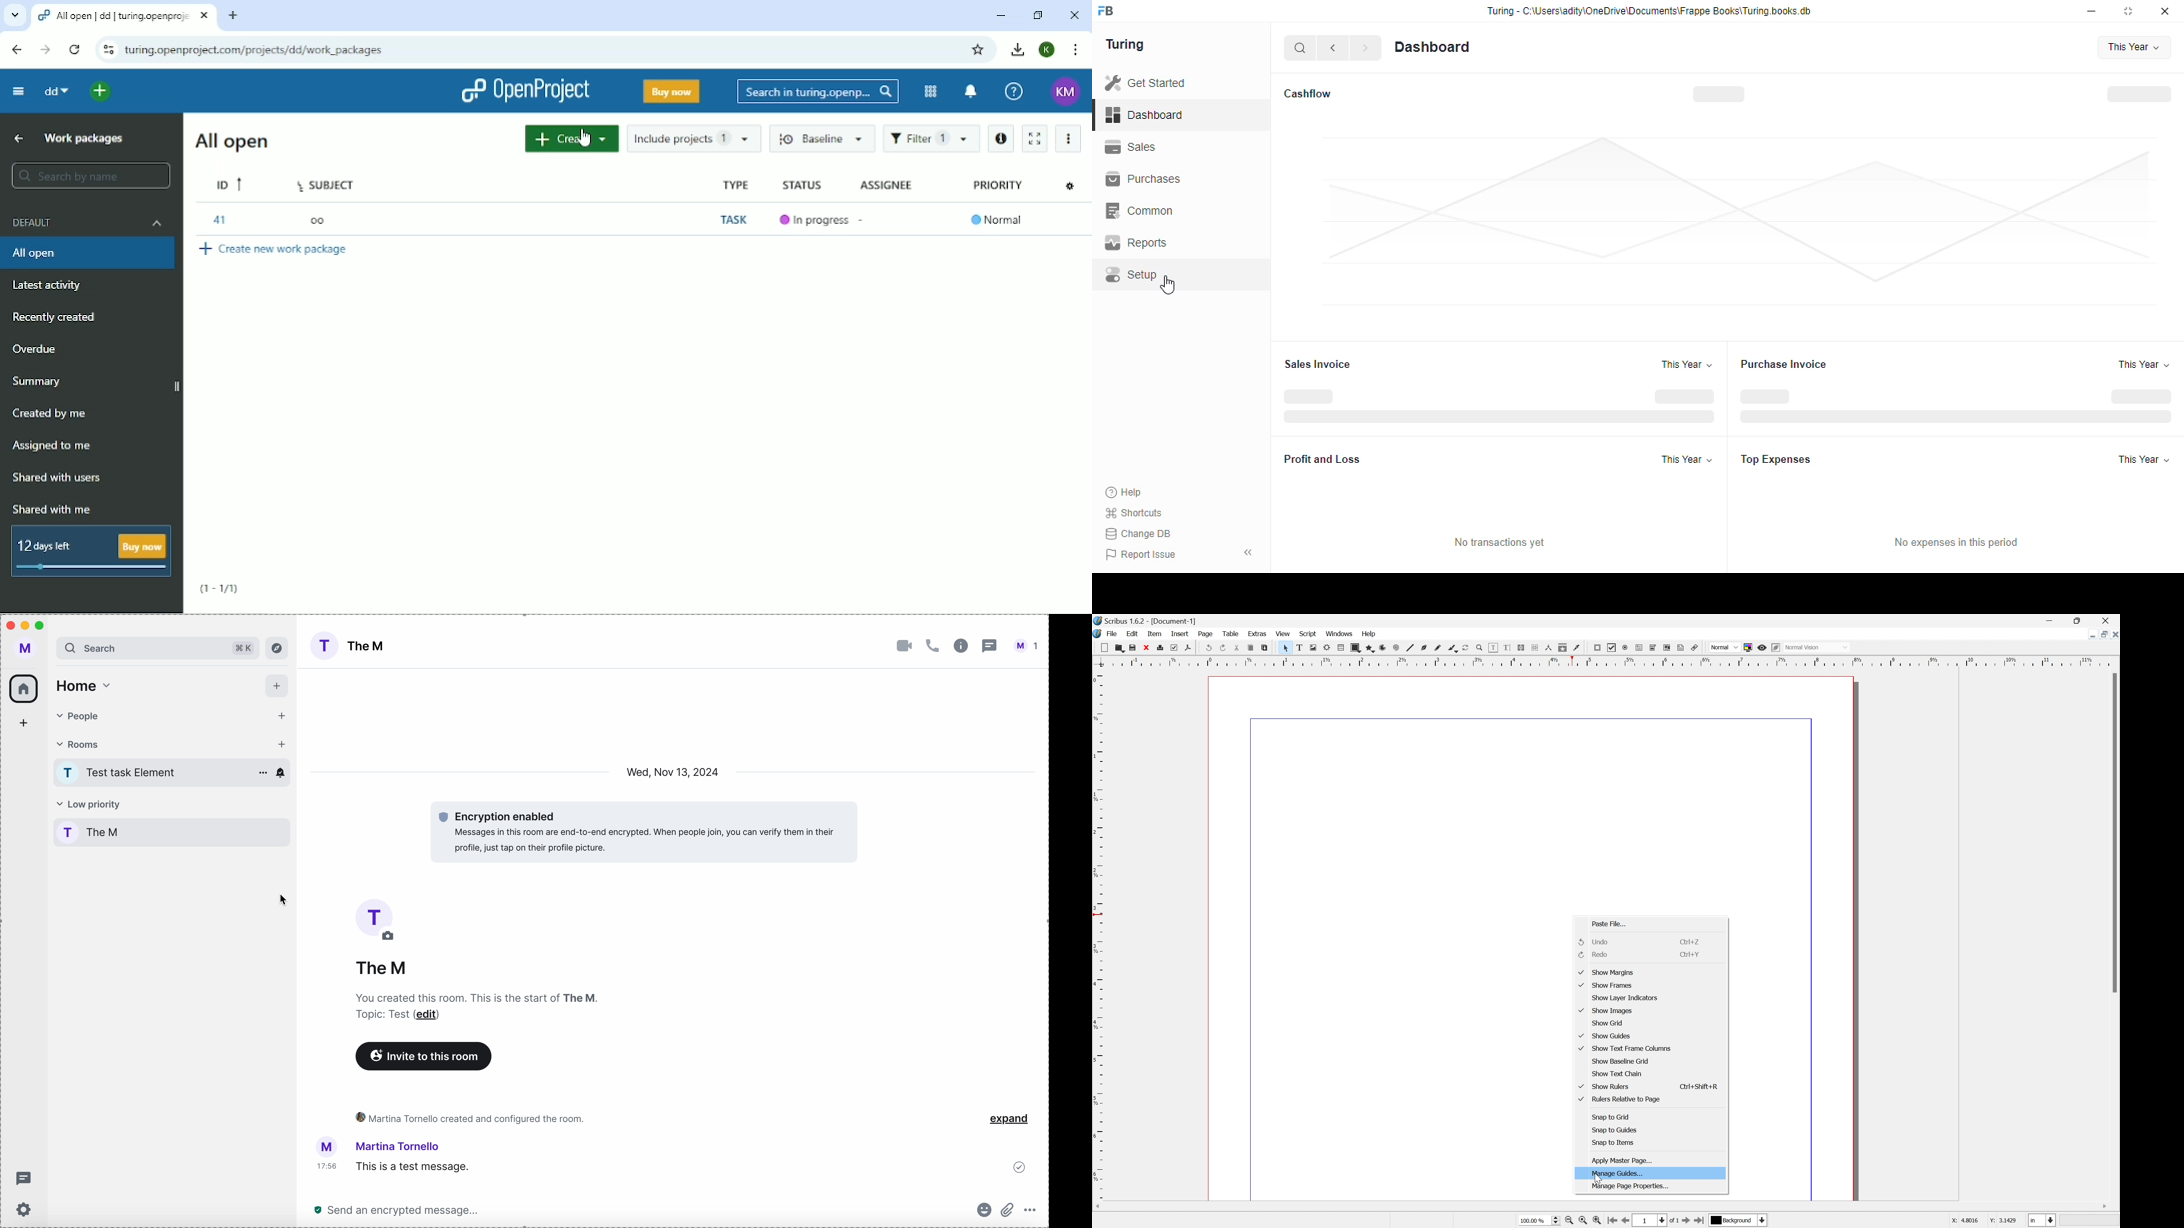 The width and height of the screenshot is (2184, 1232). What do you see at coordinates (89, 805) in the screenshot?
I see `low priority` at bounding box center [89, 805].